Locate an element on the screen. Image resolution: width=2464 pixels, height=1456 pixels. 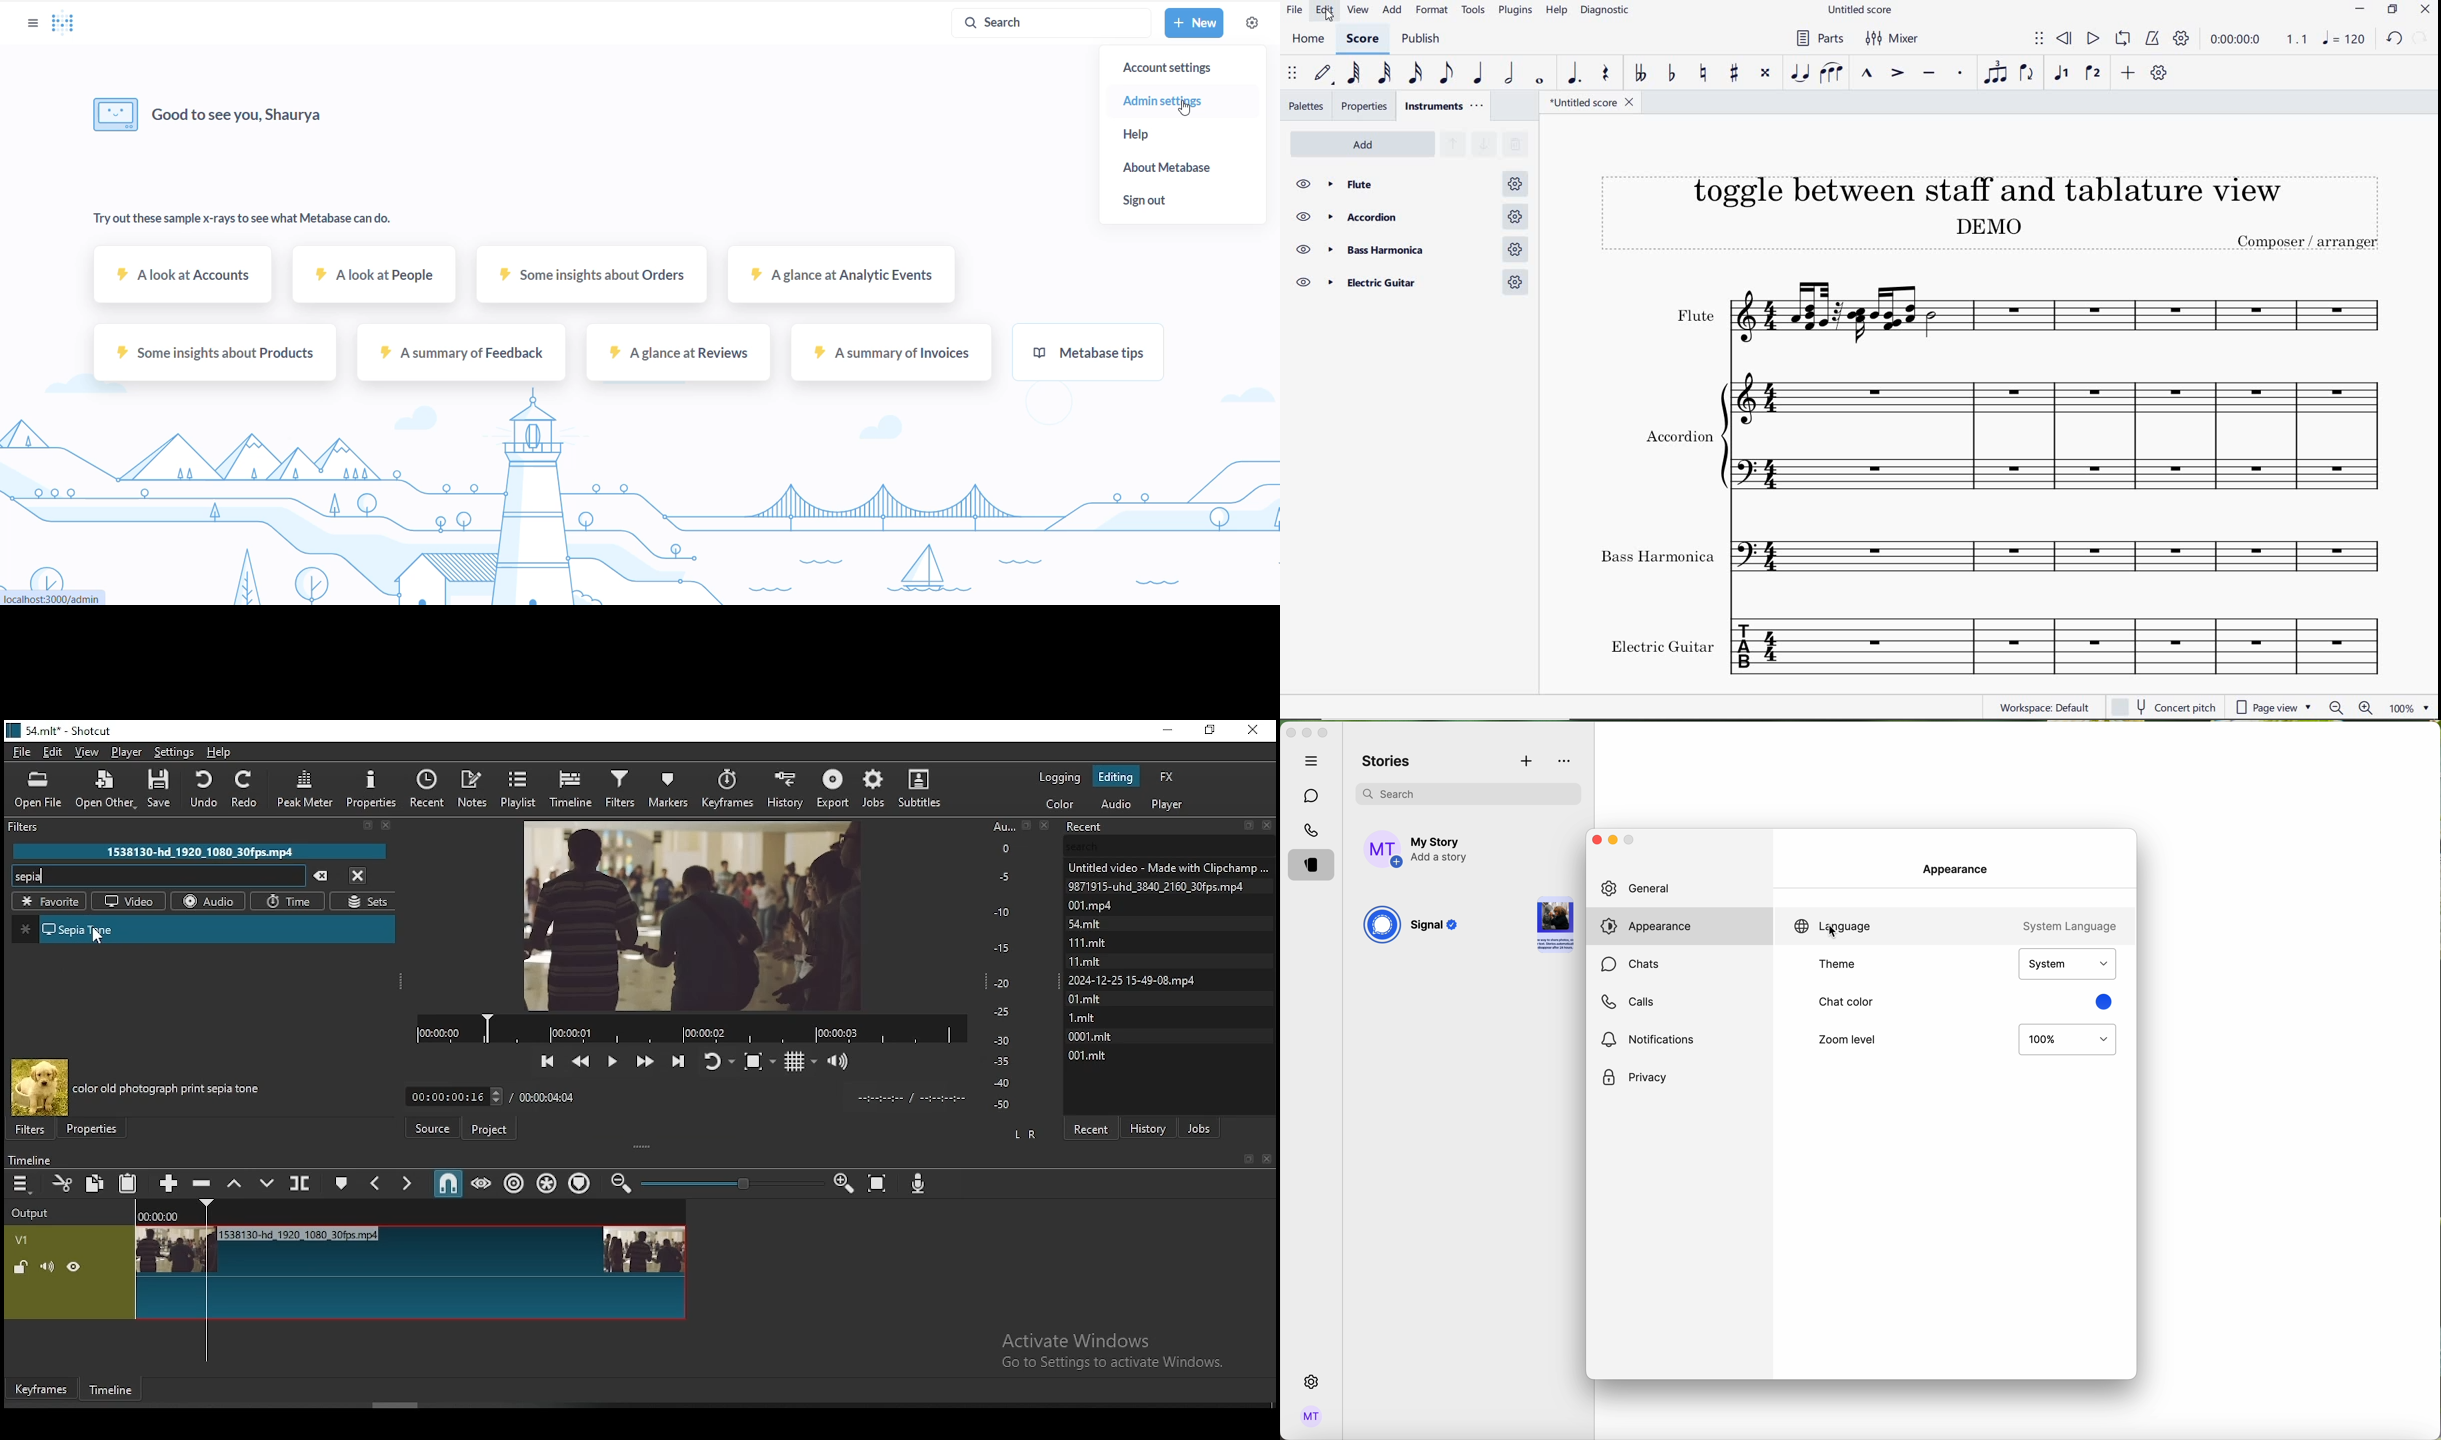
file name is located at coordinates (1859, 10).